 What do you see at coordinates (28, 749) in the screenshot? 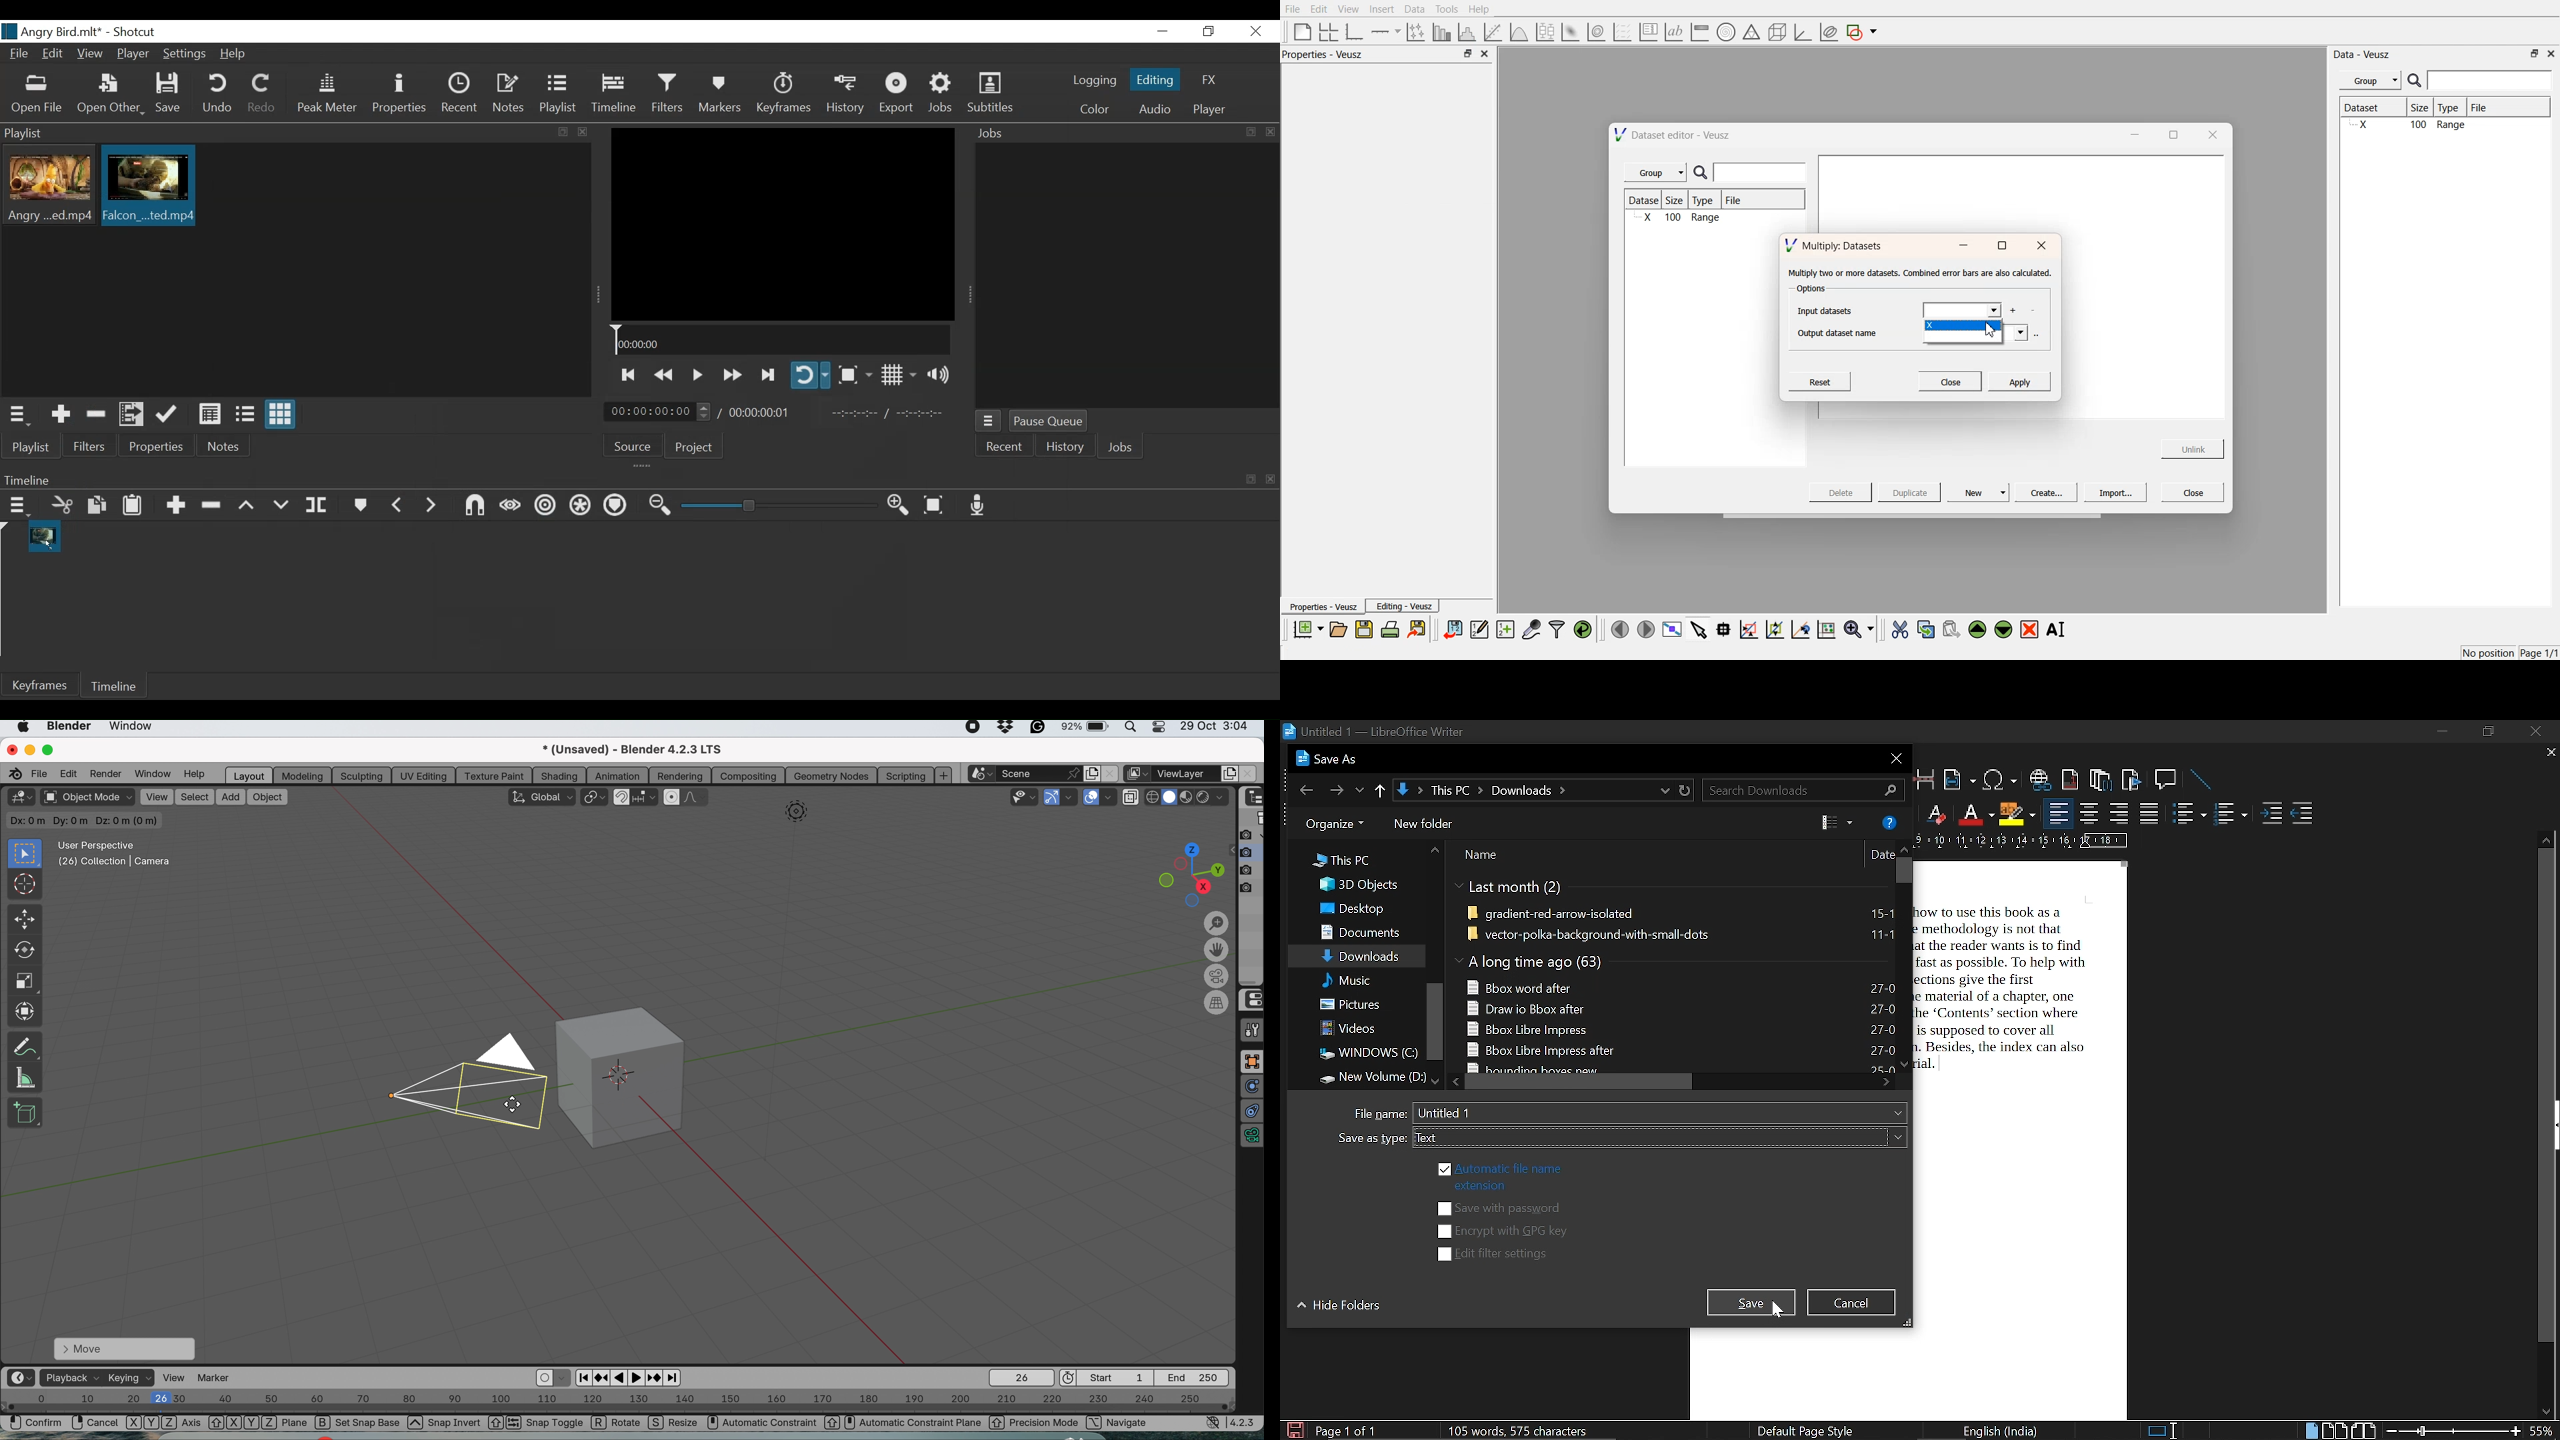
I see `minimise` at bounding box center [28, 749].